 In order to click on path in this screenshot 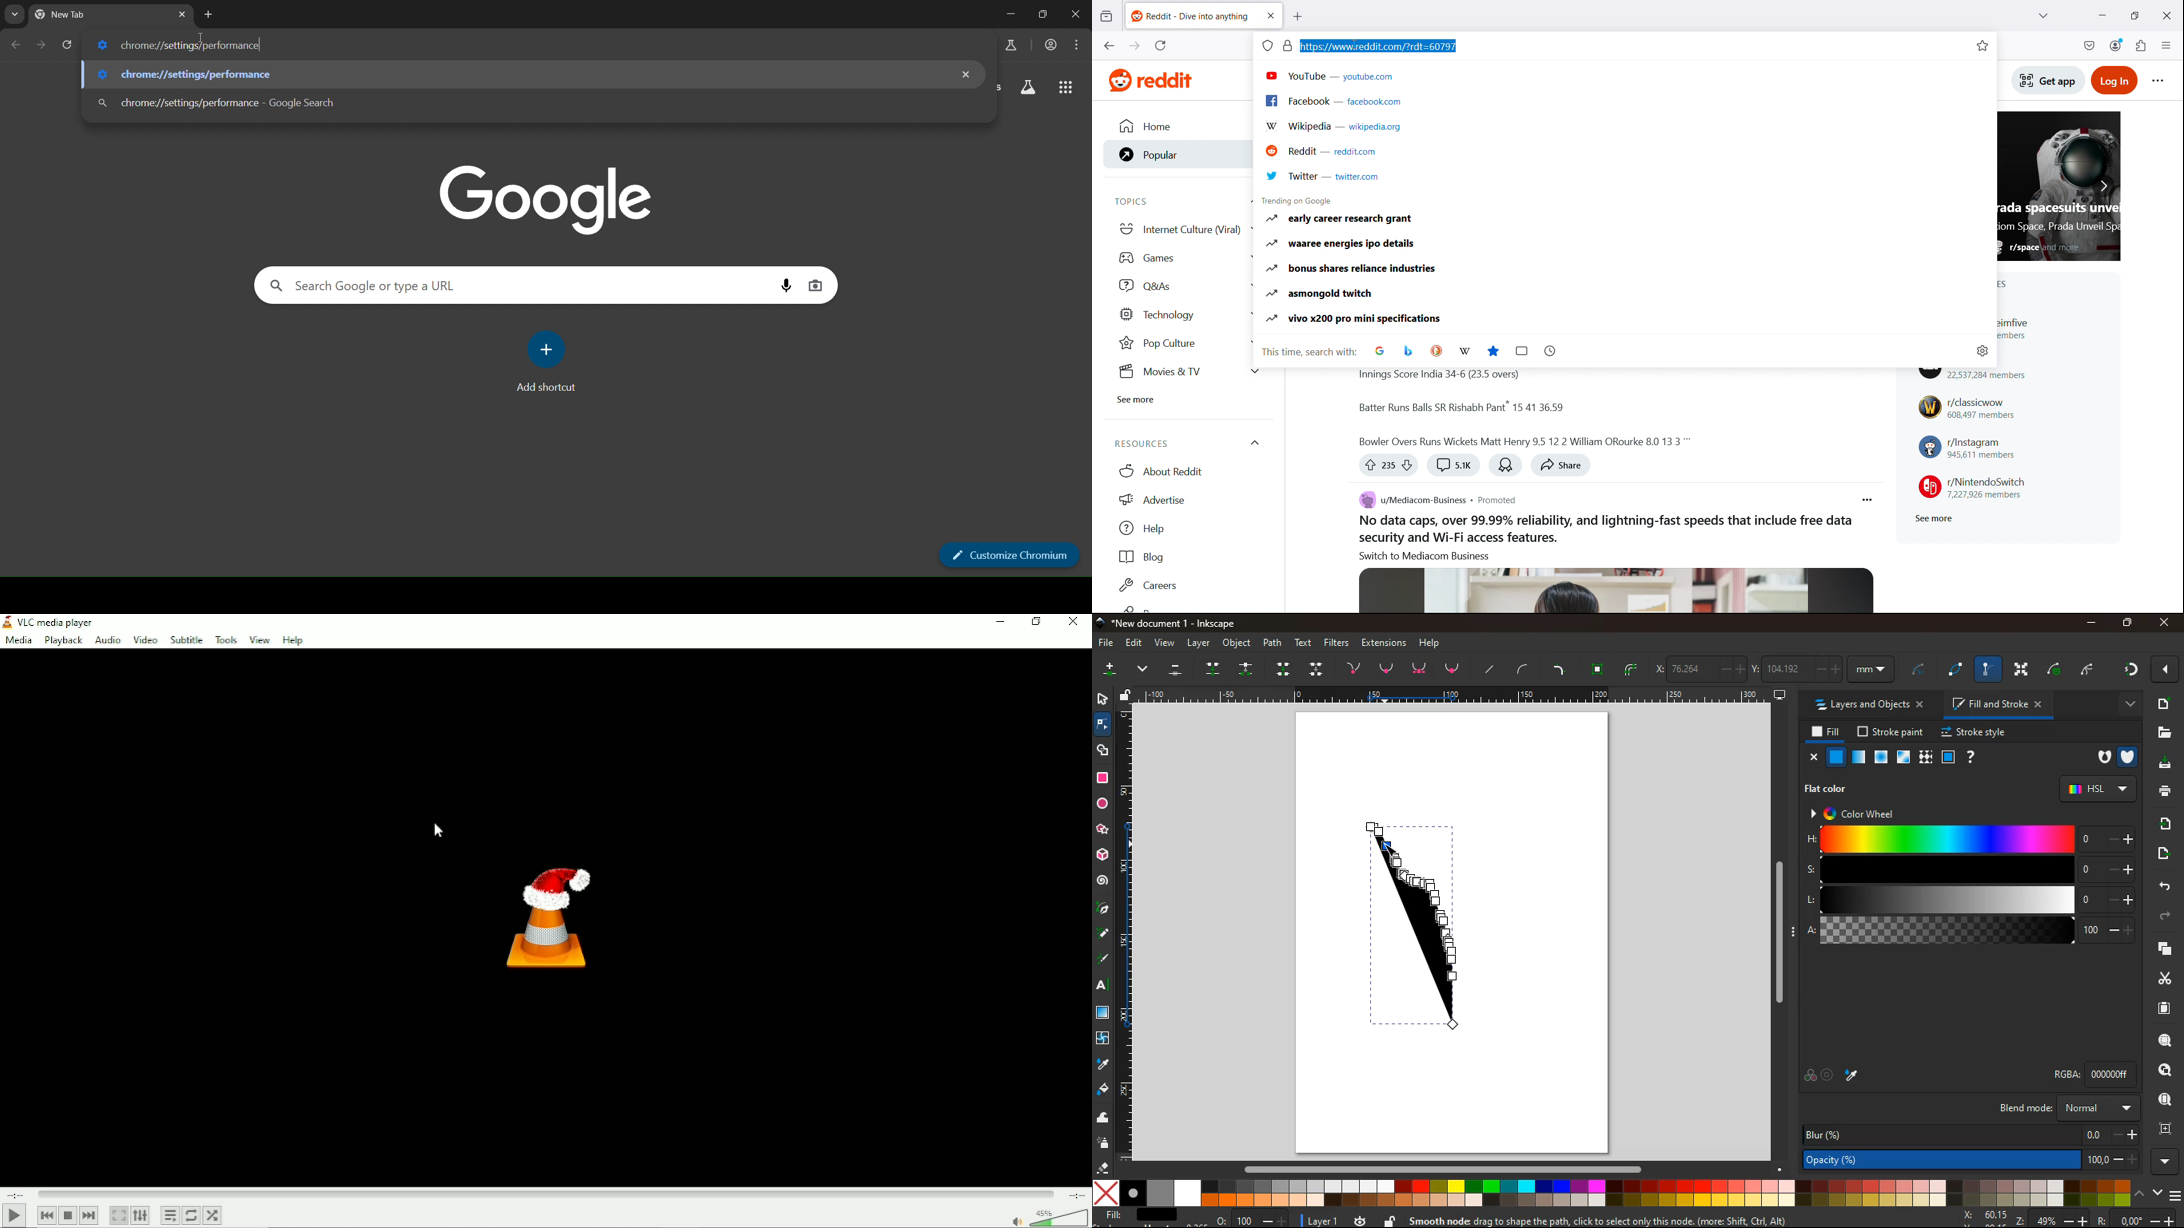, I will do `click(1274, 642)`.